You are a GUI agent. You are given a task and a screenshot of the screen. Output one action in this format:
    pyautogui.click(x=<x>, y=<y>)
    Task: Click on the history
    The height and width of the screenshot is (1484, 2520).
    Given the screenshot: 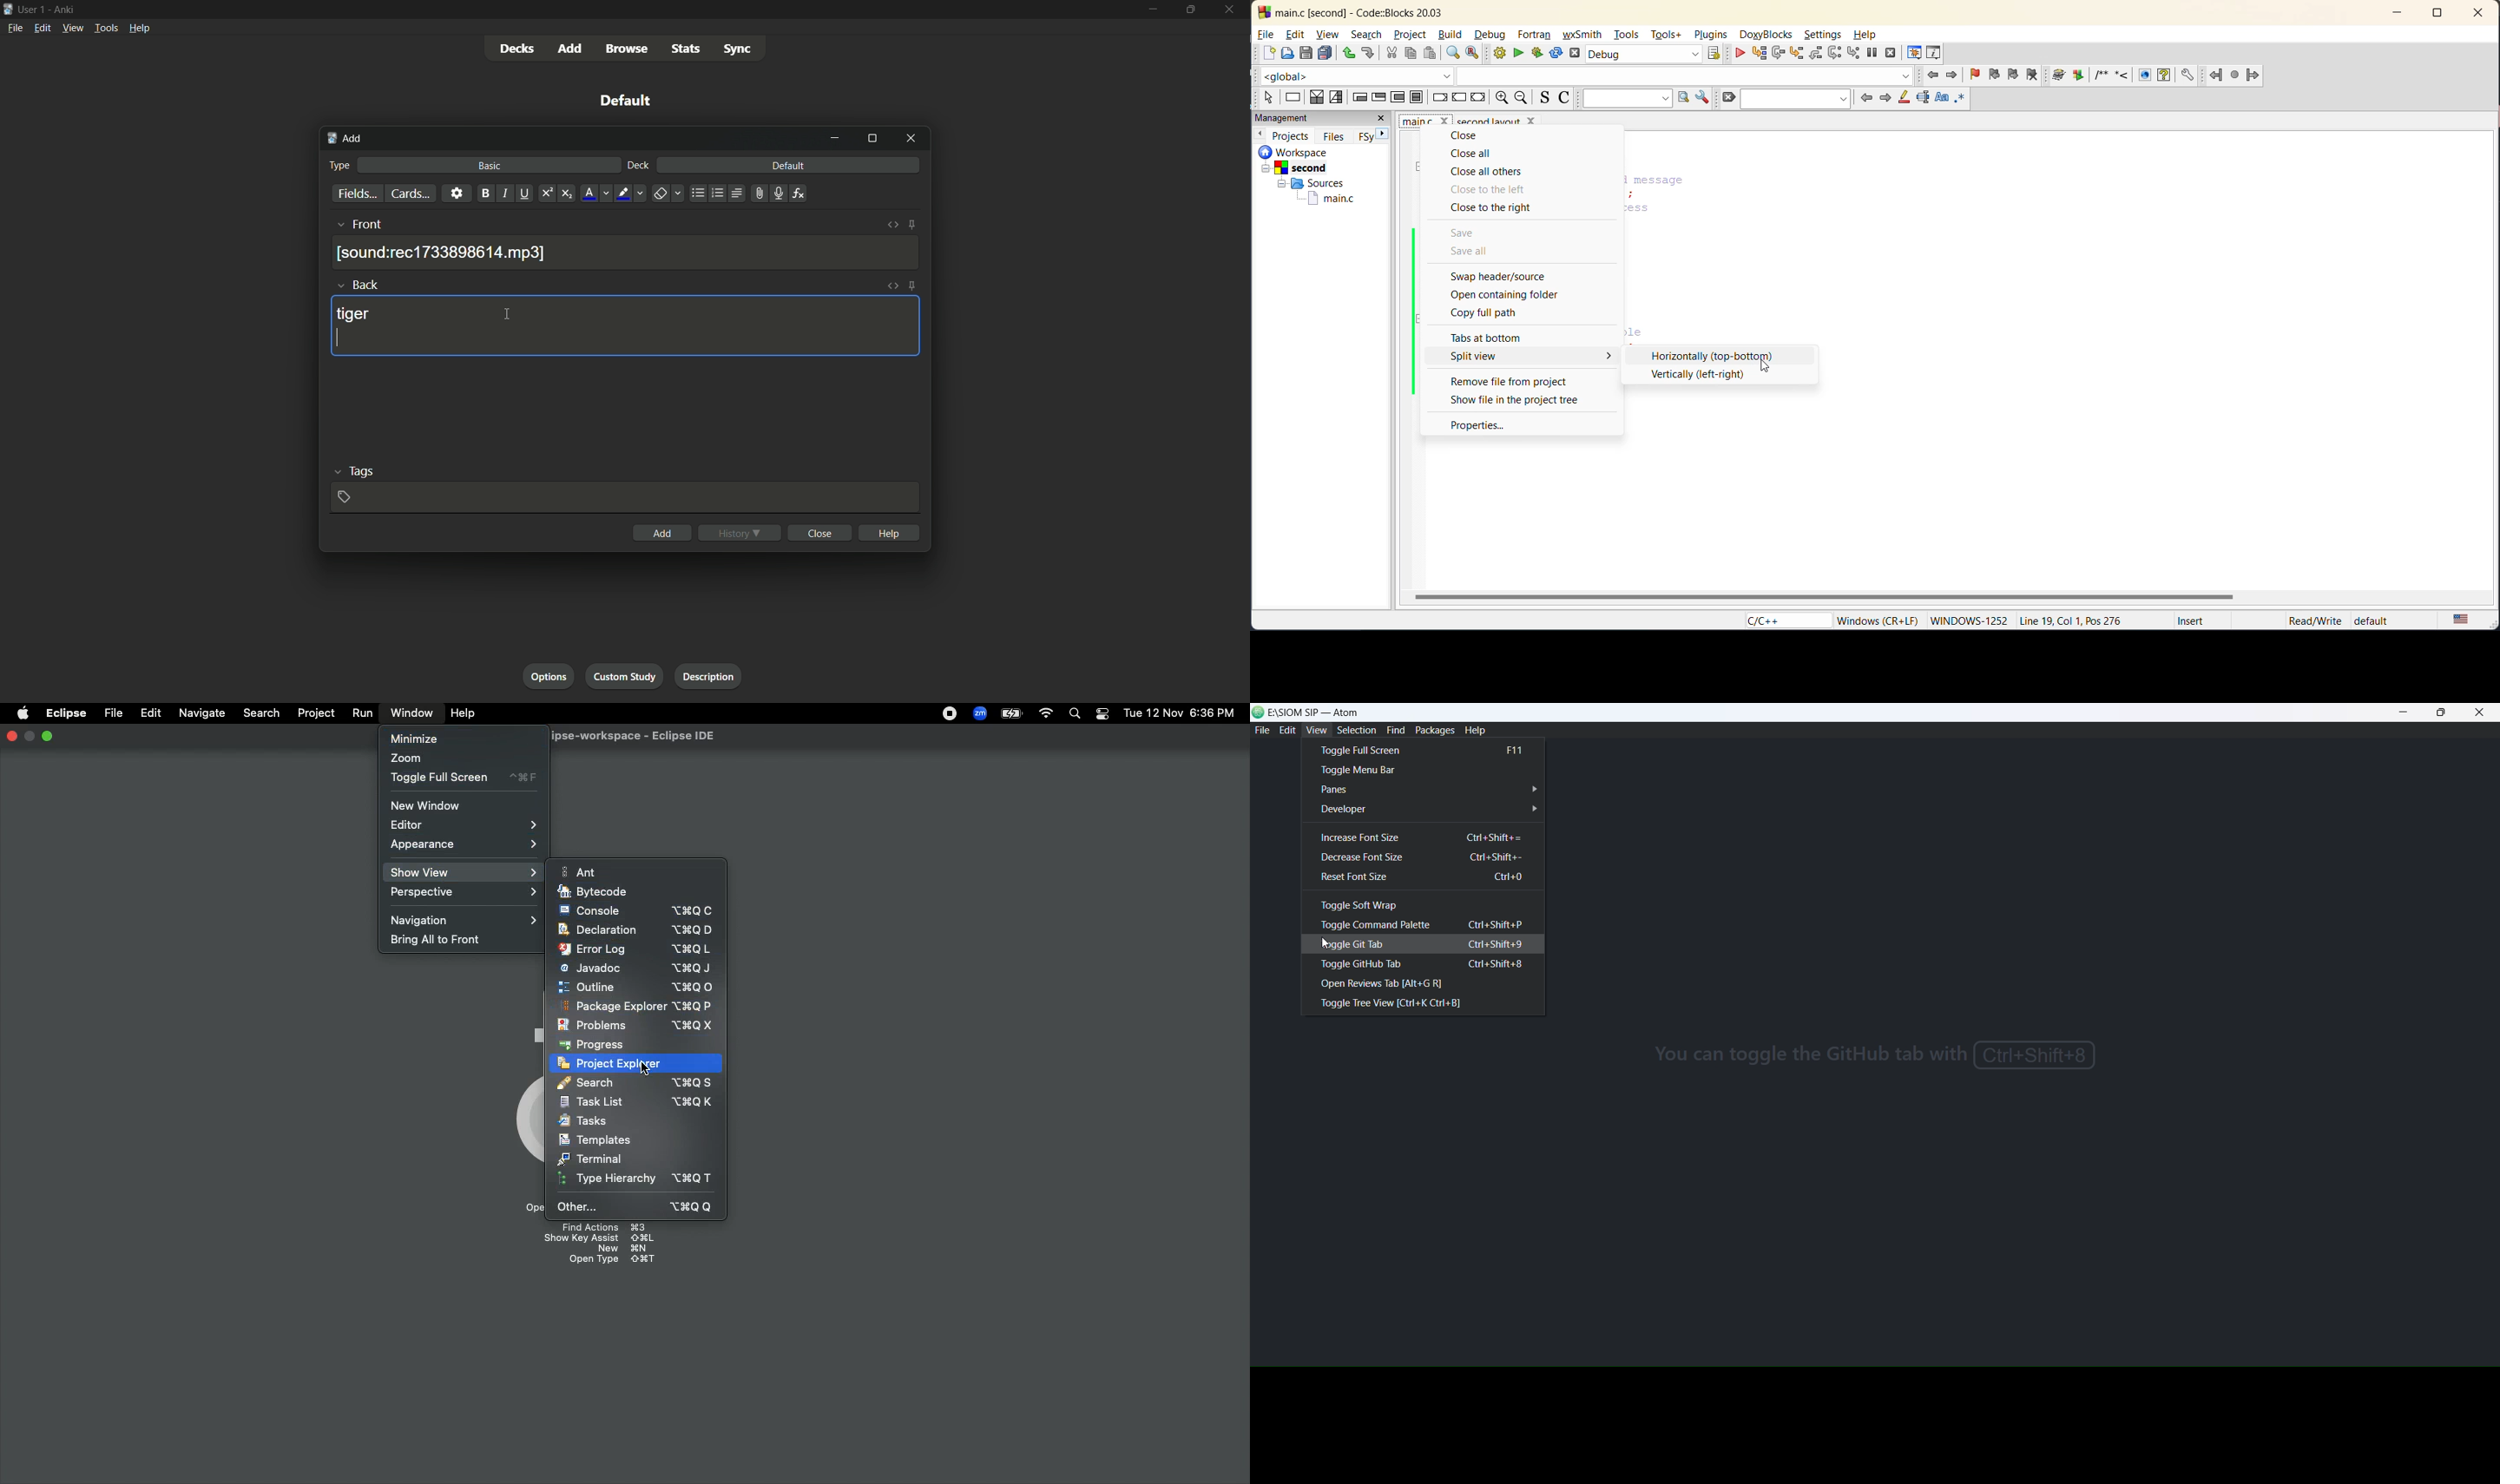 What is the action you would take?
    pyautogui.click(x=740, y=532)
    